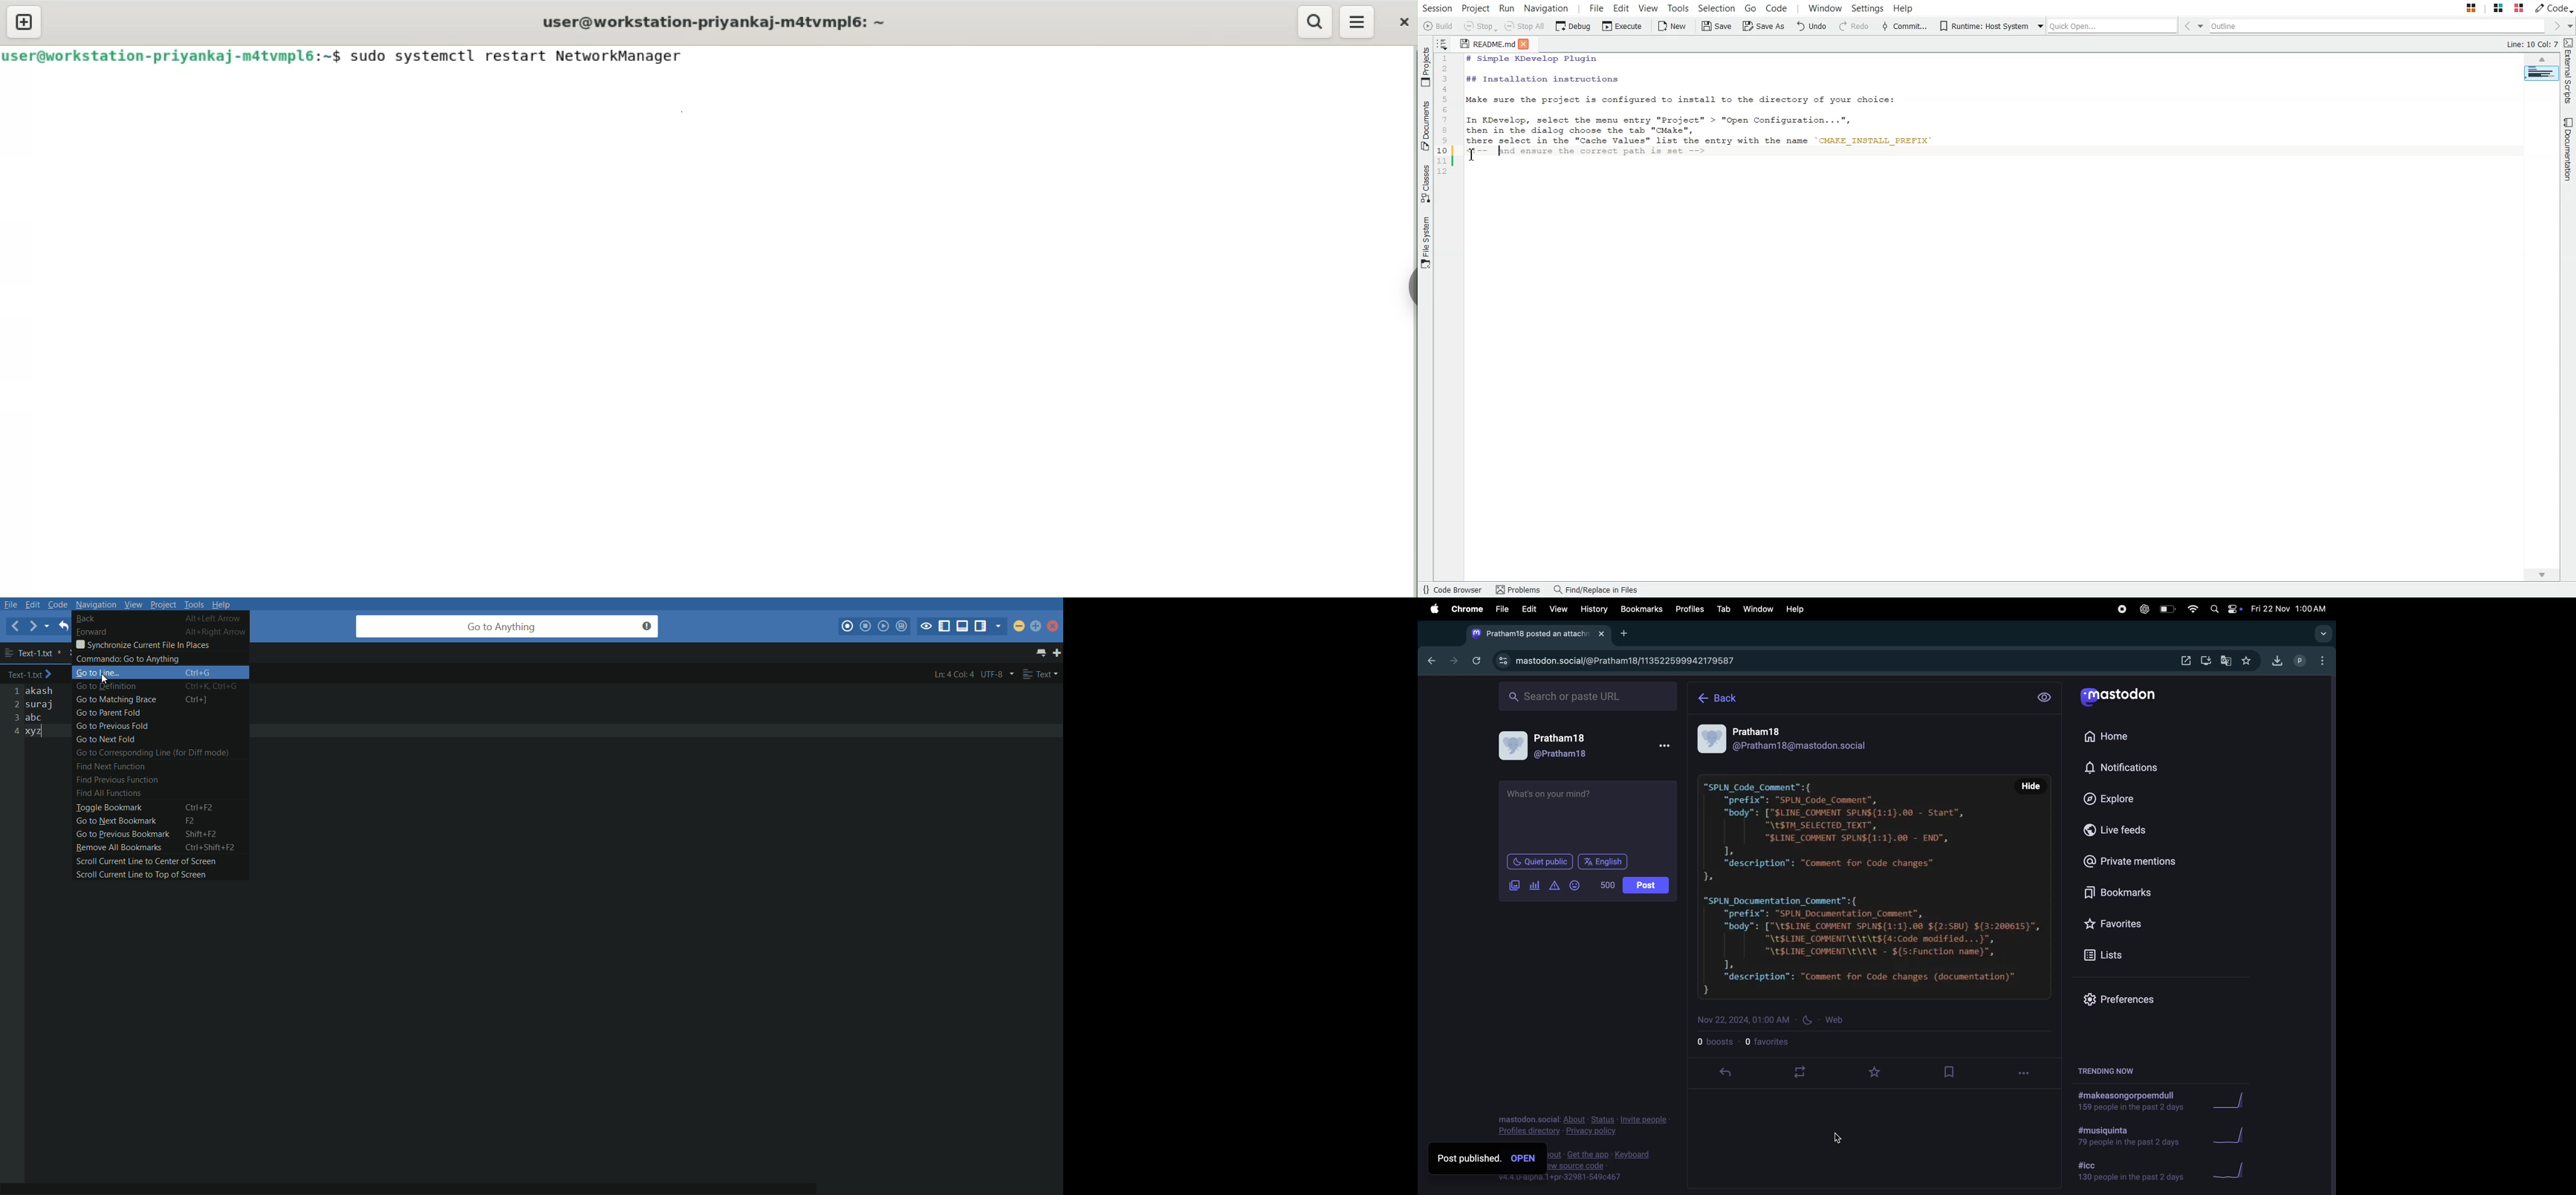  Describe the element at coordinates (2130, 830) in the screenshot. I see `live feeds` at that location.